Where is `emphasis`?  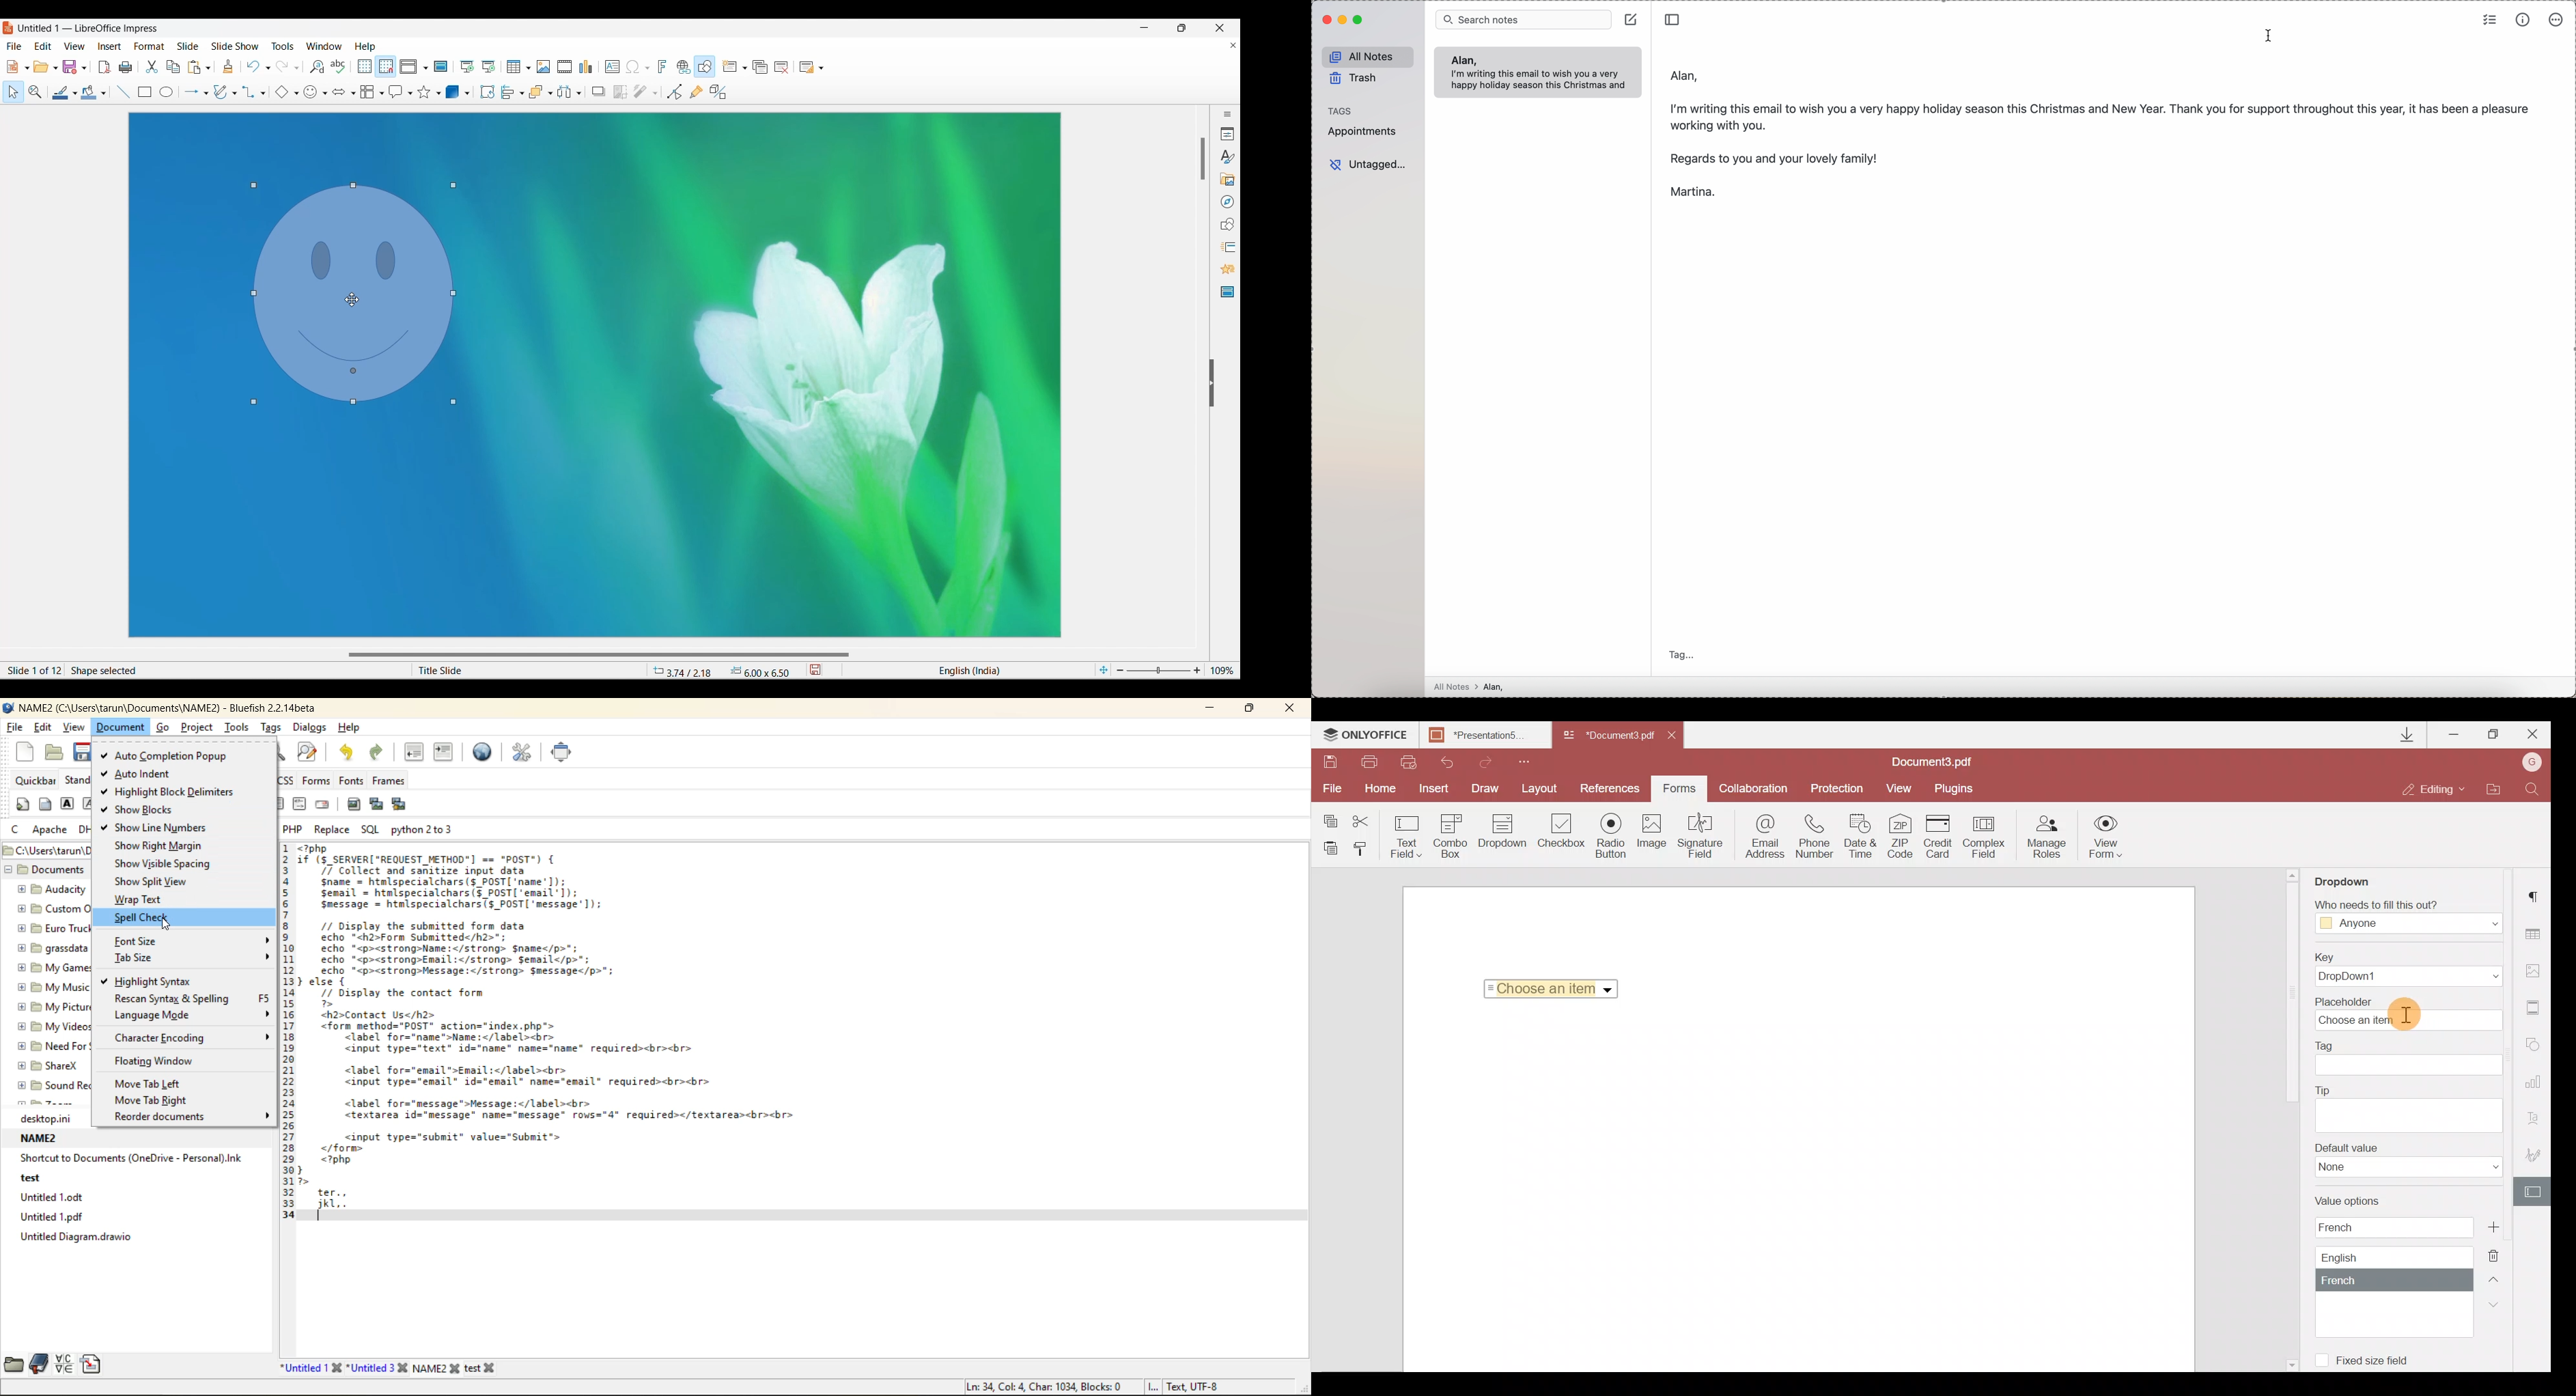 emphasis is located at coordinates (87, 805).